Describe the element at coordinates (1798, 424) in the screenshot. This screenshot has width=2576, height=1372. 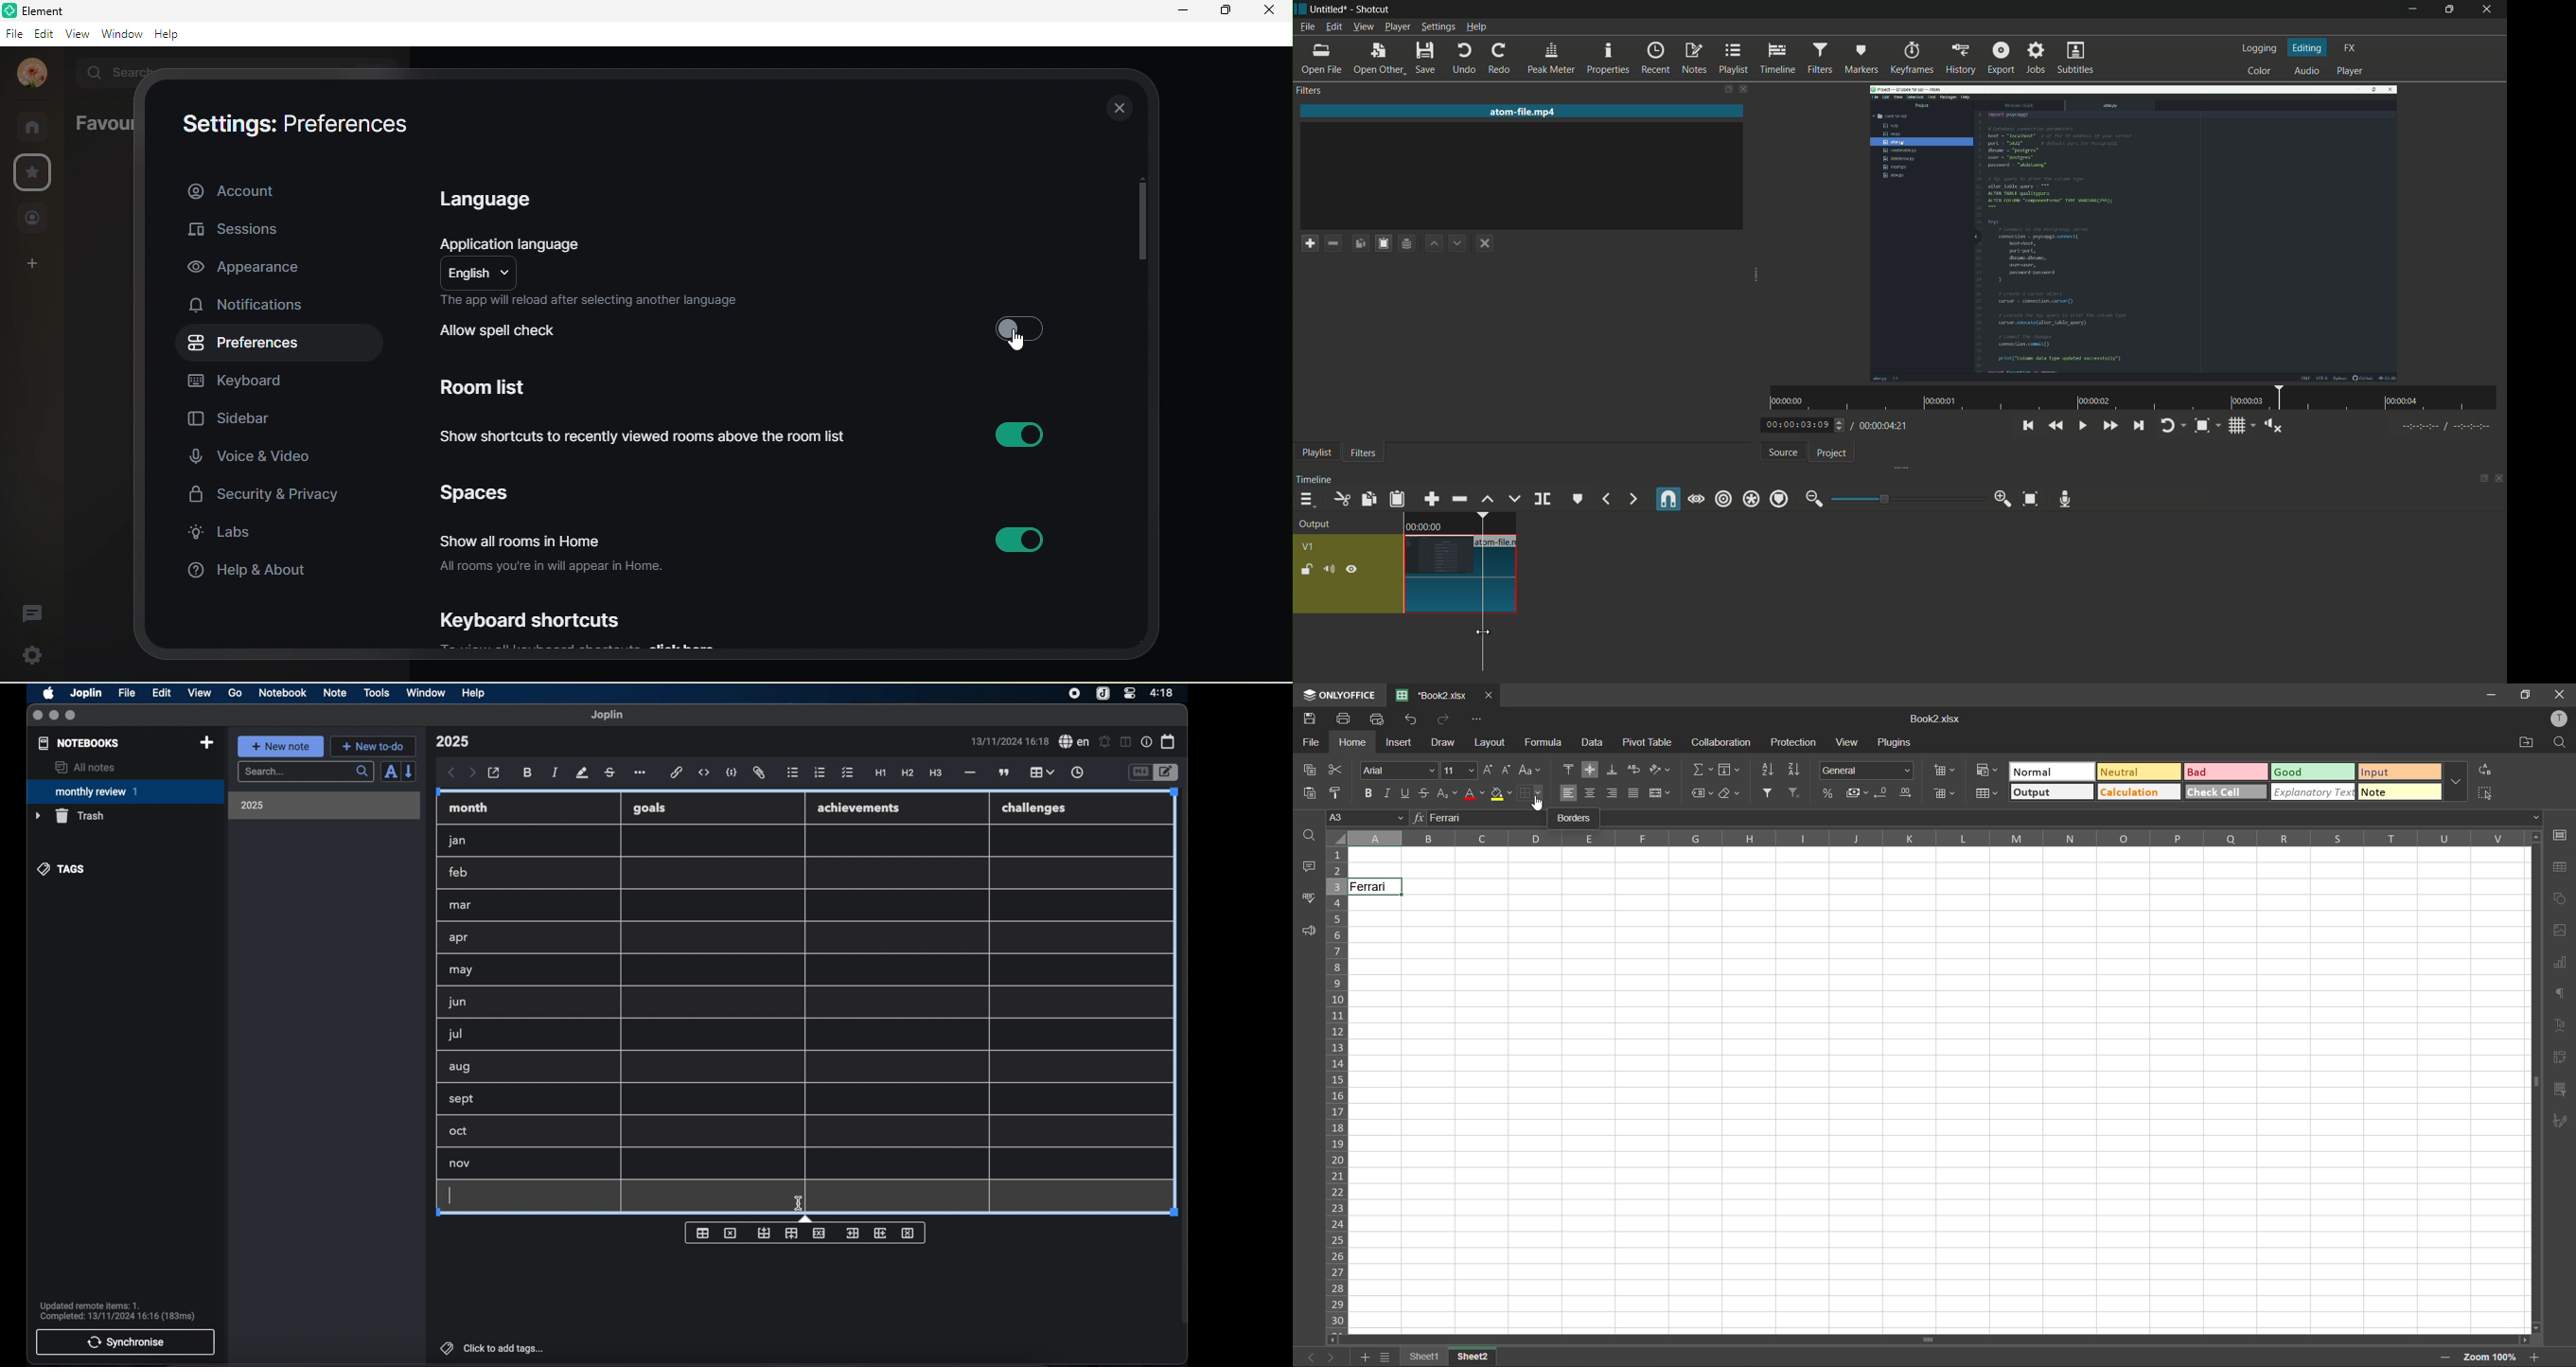
I see `current time` at that location.